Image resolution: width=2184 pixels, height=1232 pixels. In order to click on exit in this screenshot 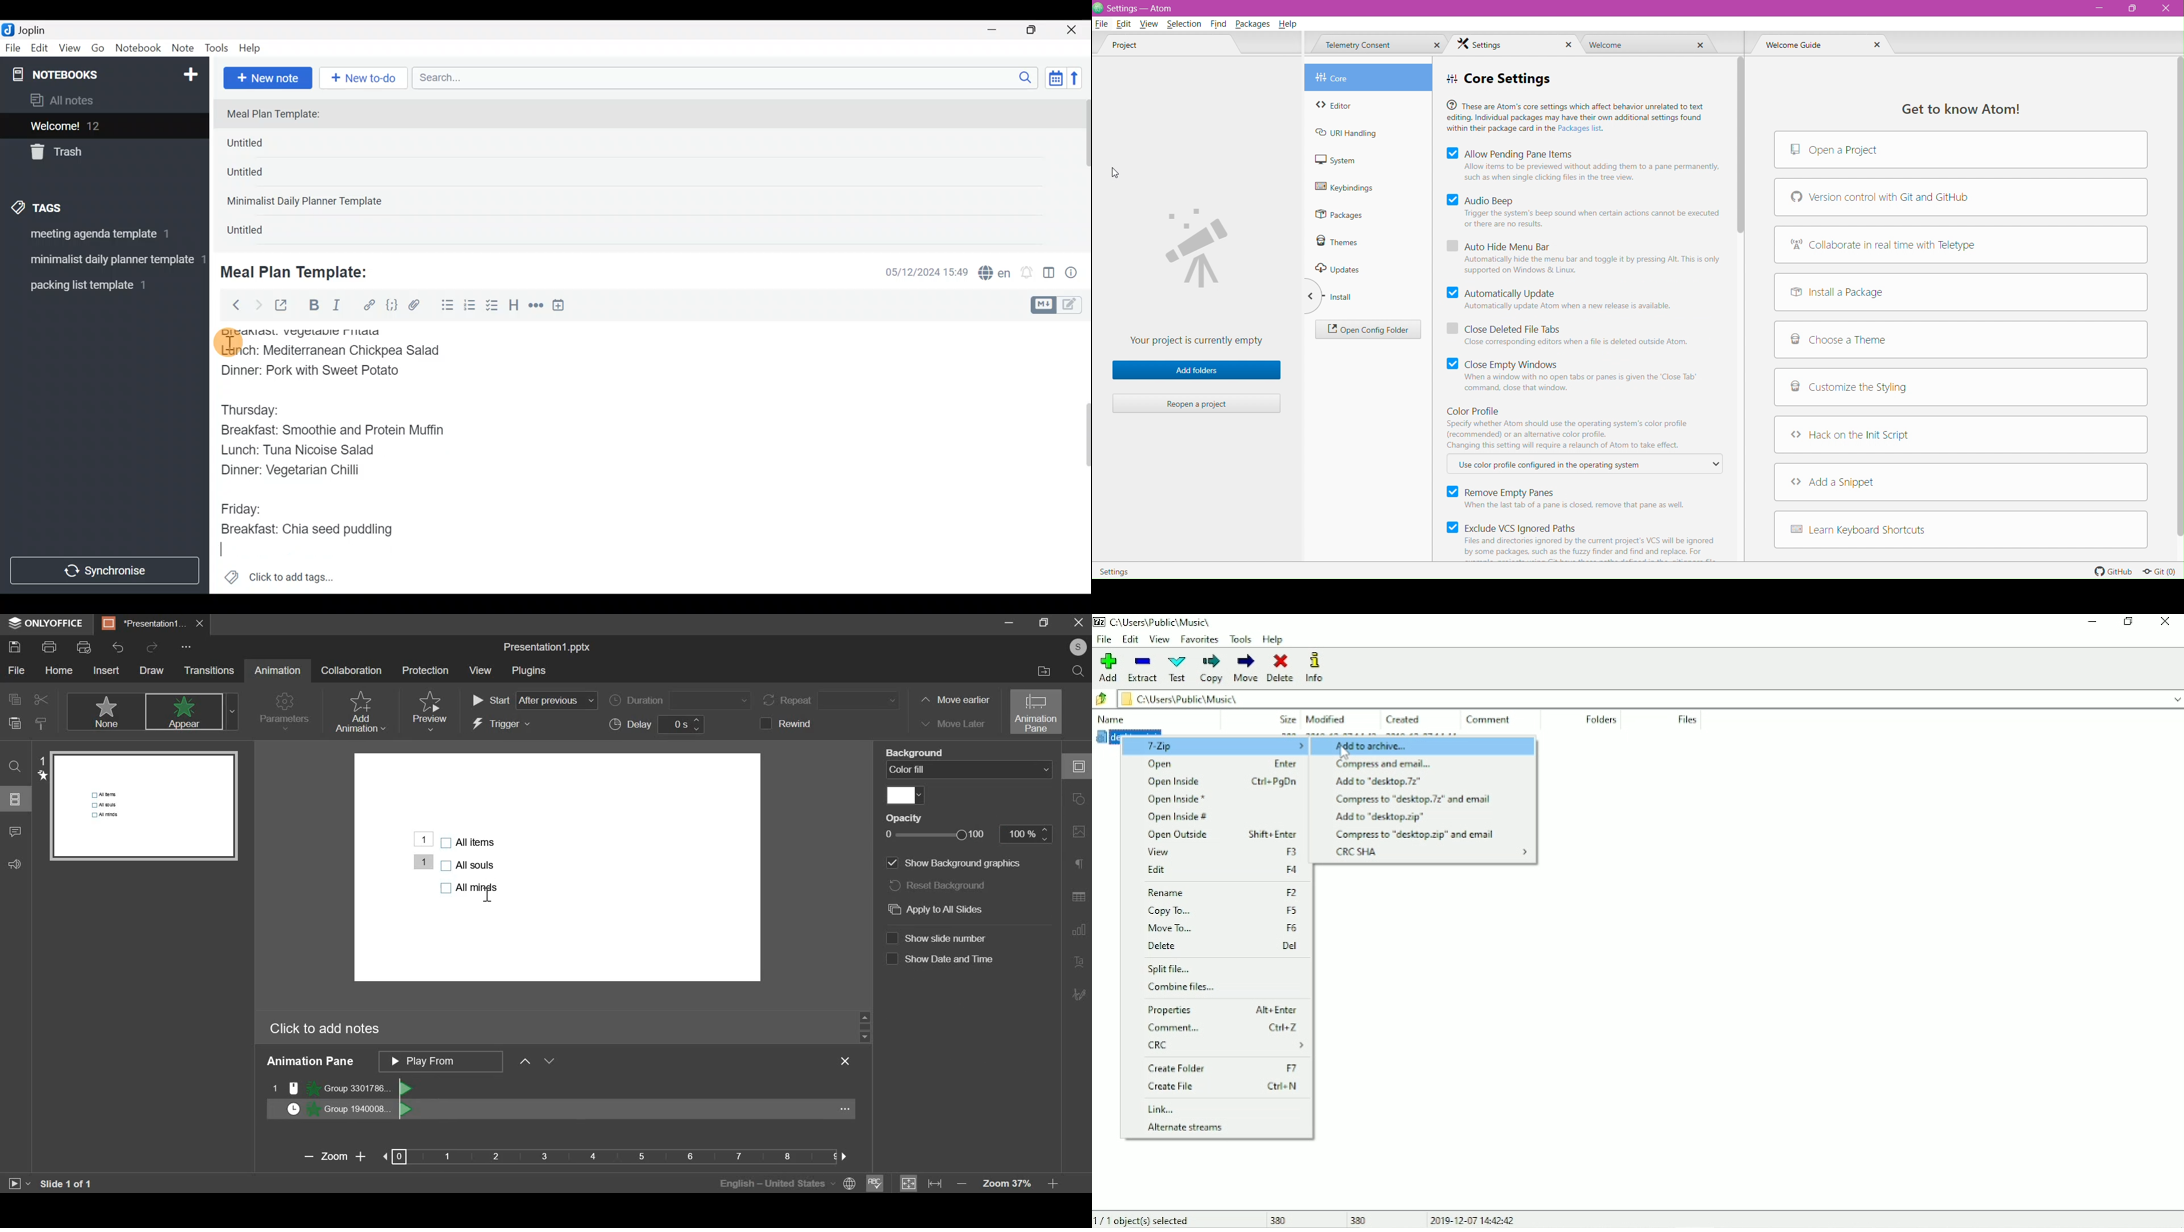, I will do `click(199, 623)`.